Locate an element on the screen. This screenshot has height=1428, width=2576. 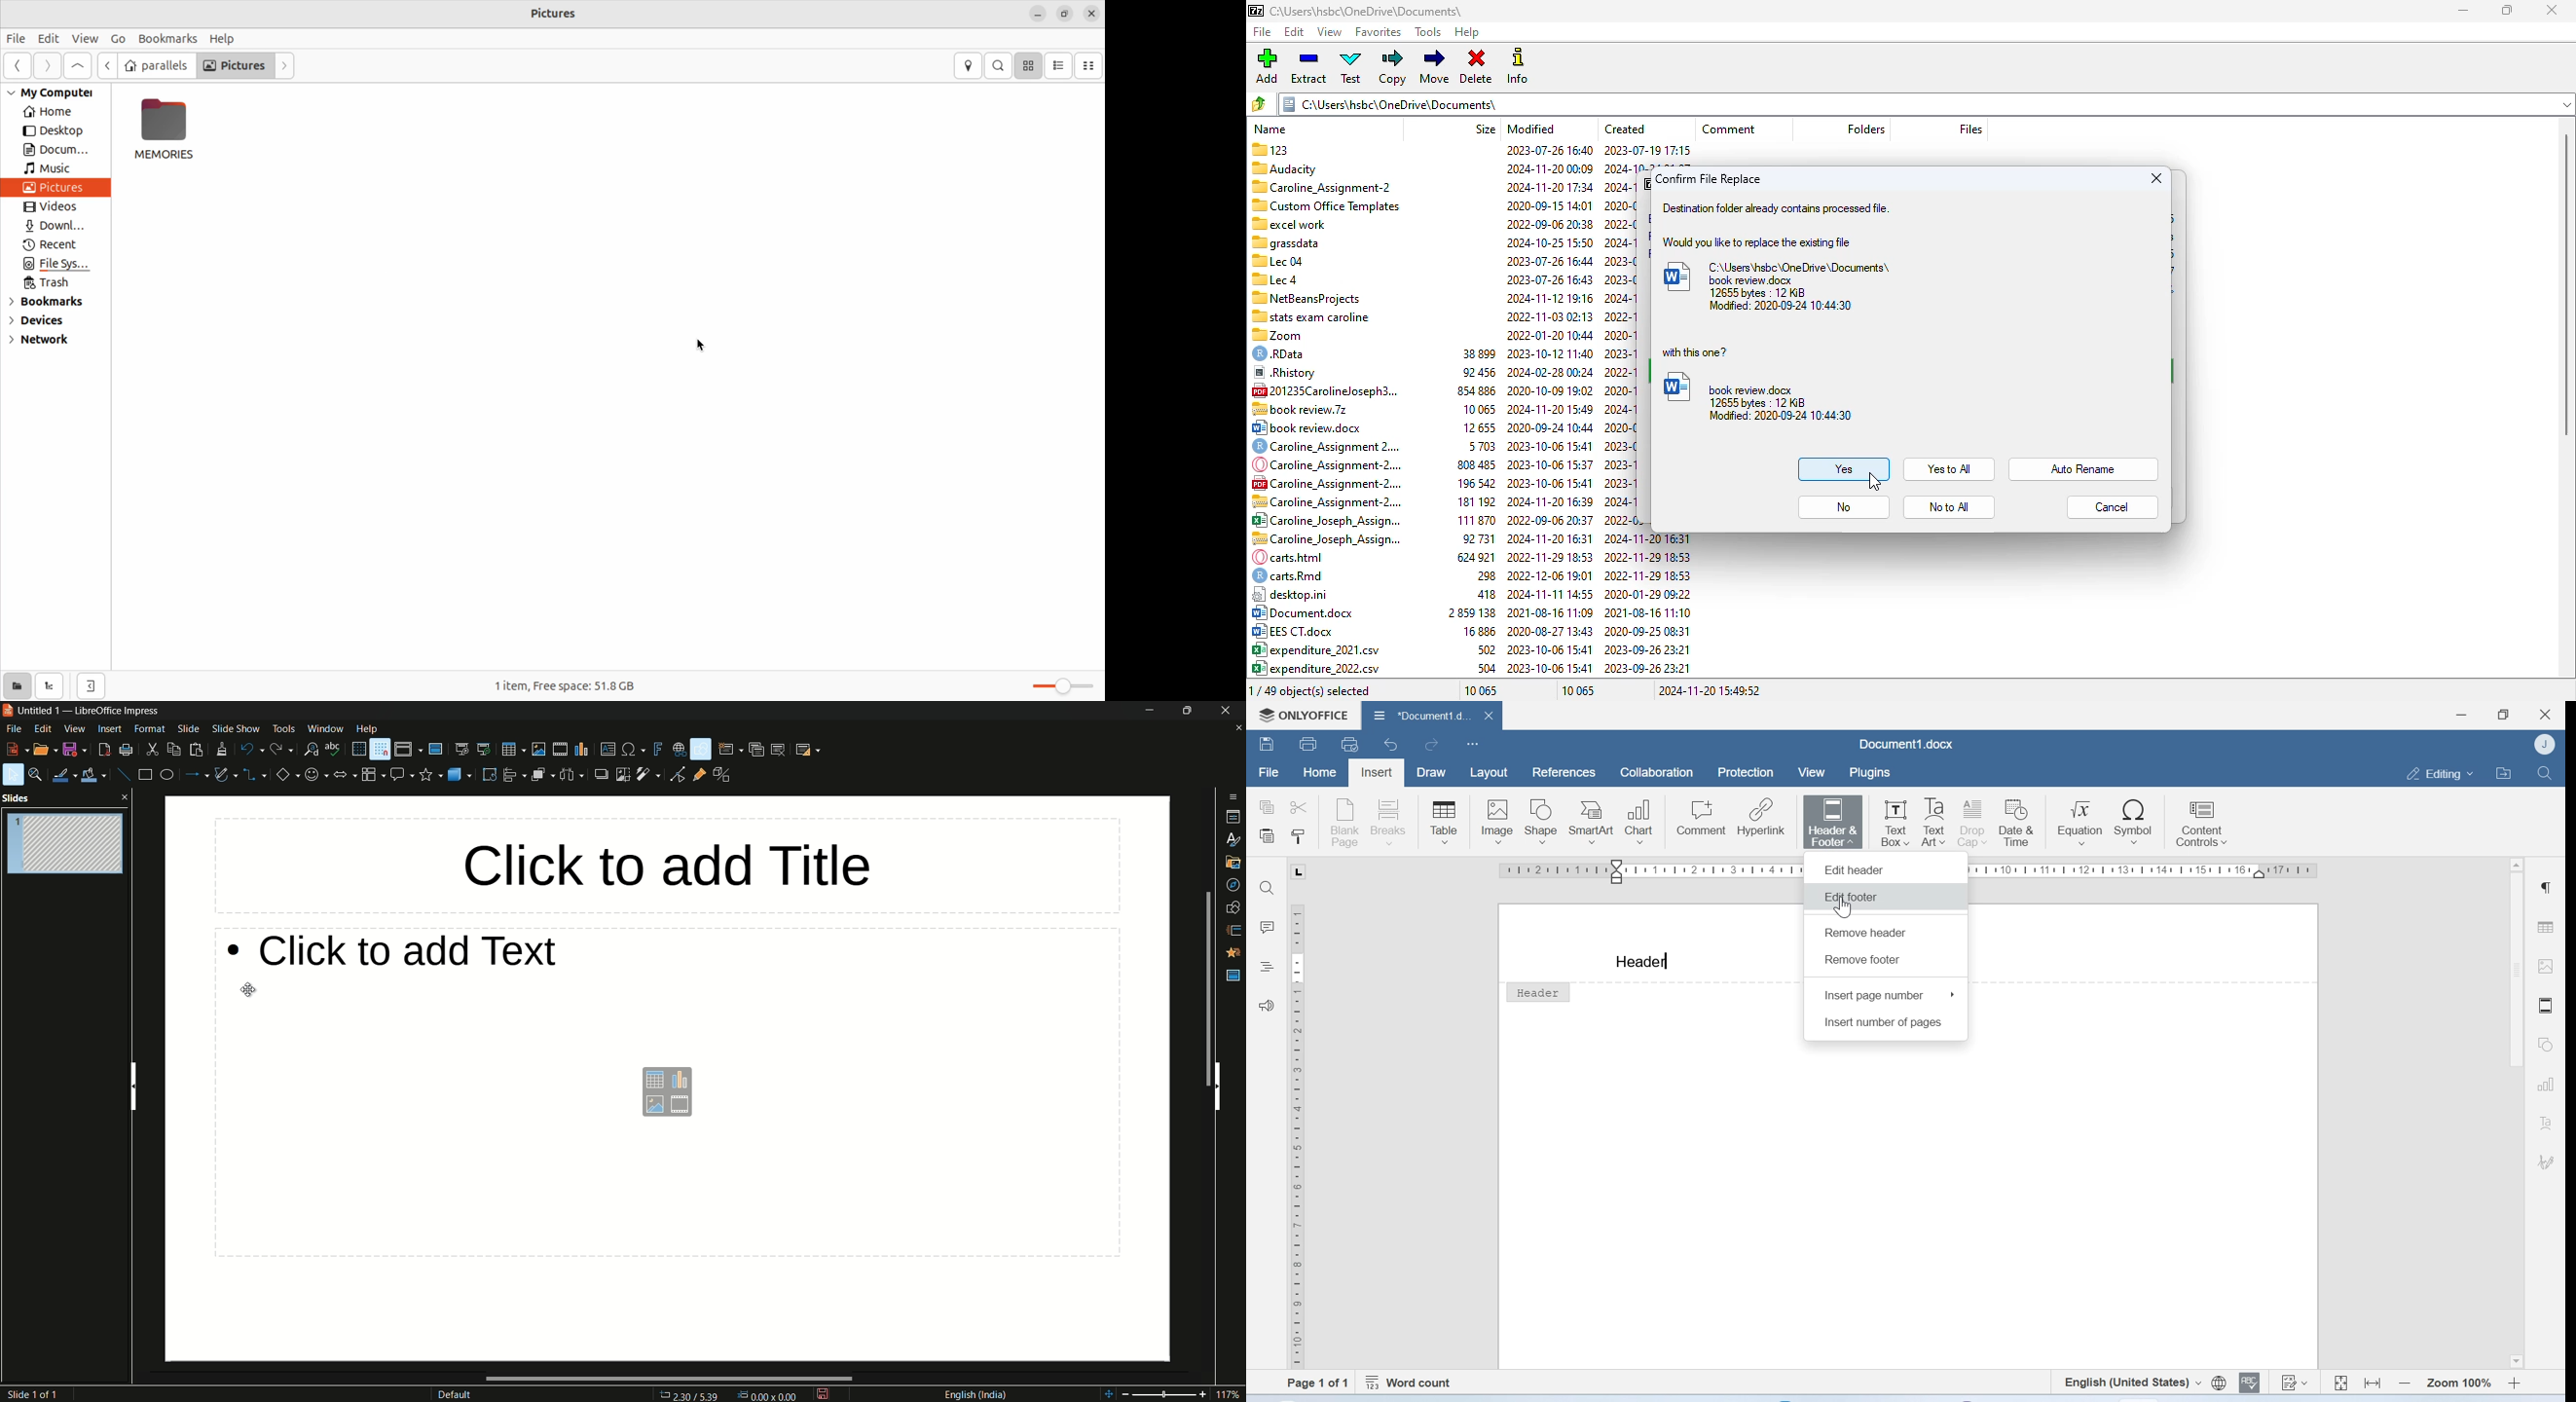
Account is located at coordinates (2545, 745).